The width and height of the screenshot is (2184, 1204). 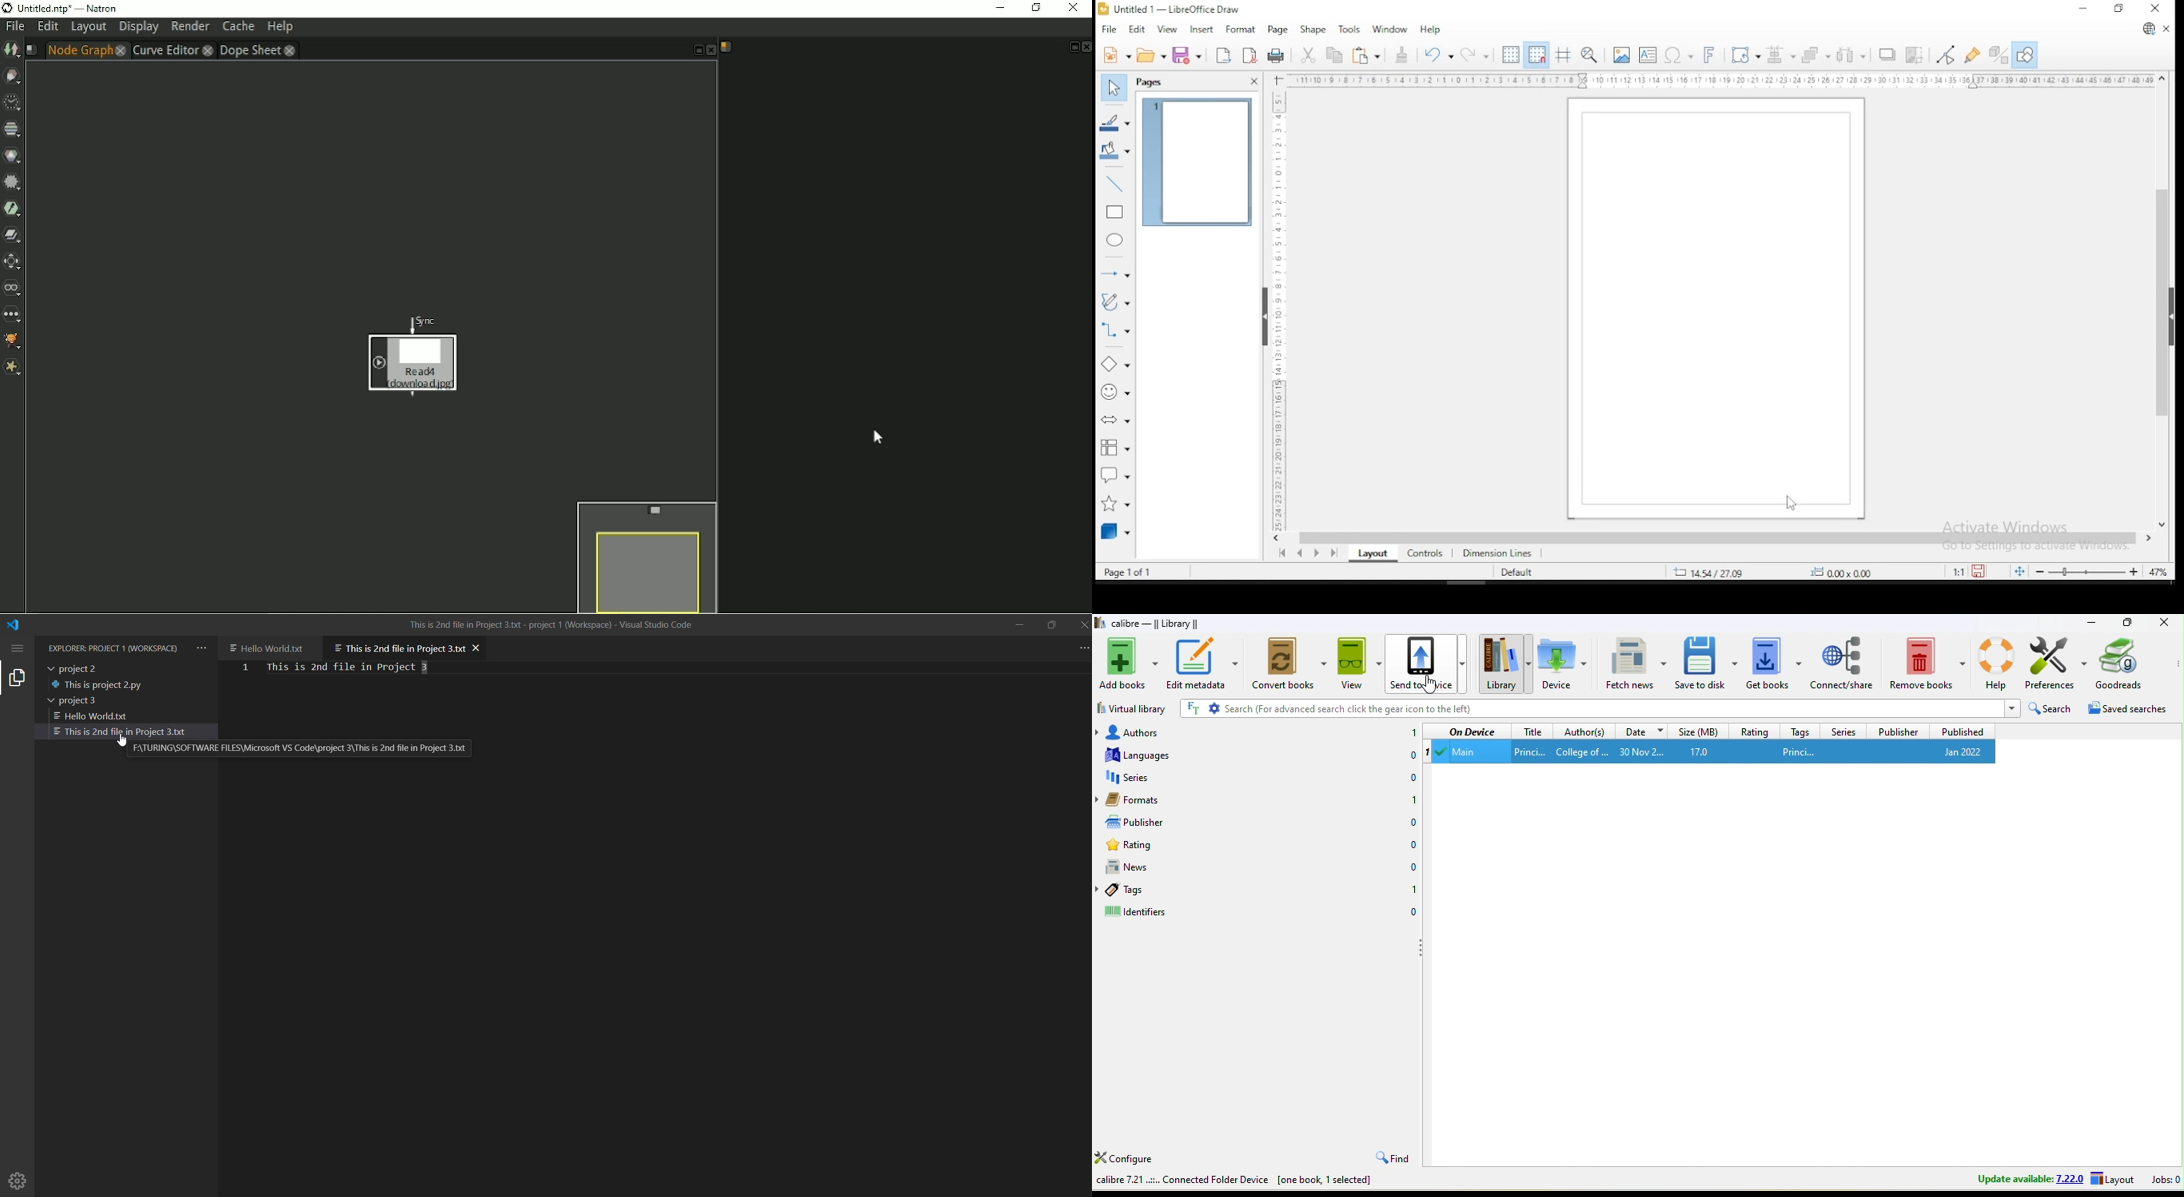 I want to click on Keyer, so click(x=13, y=208).